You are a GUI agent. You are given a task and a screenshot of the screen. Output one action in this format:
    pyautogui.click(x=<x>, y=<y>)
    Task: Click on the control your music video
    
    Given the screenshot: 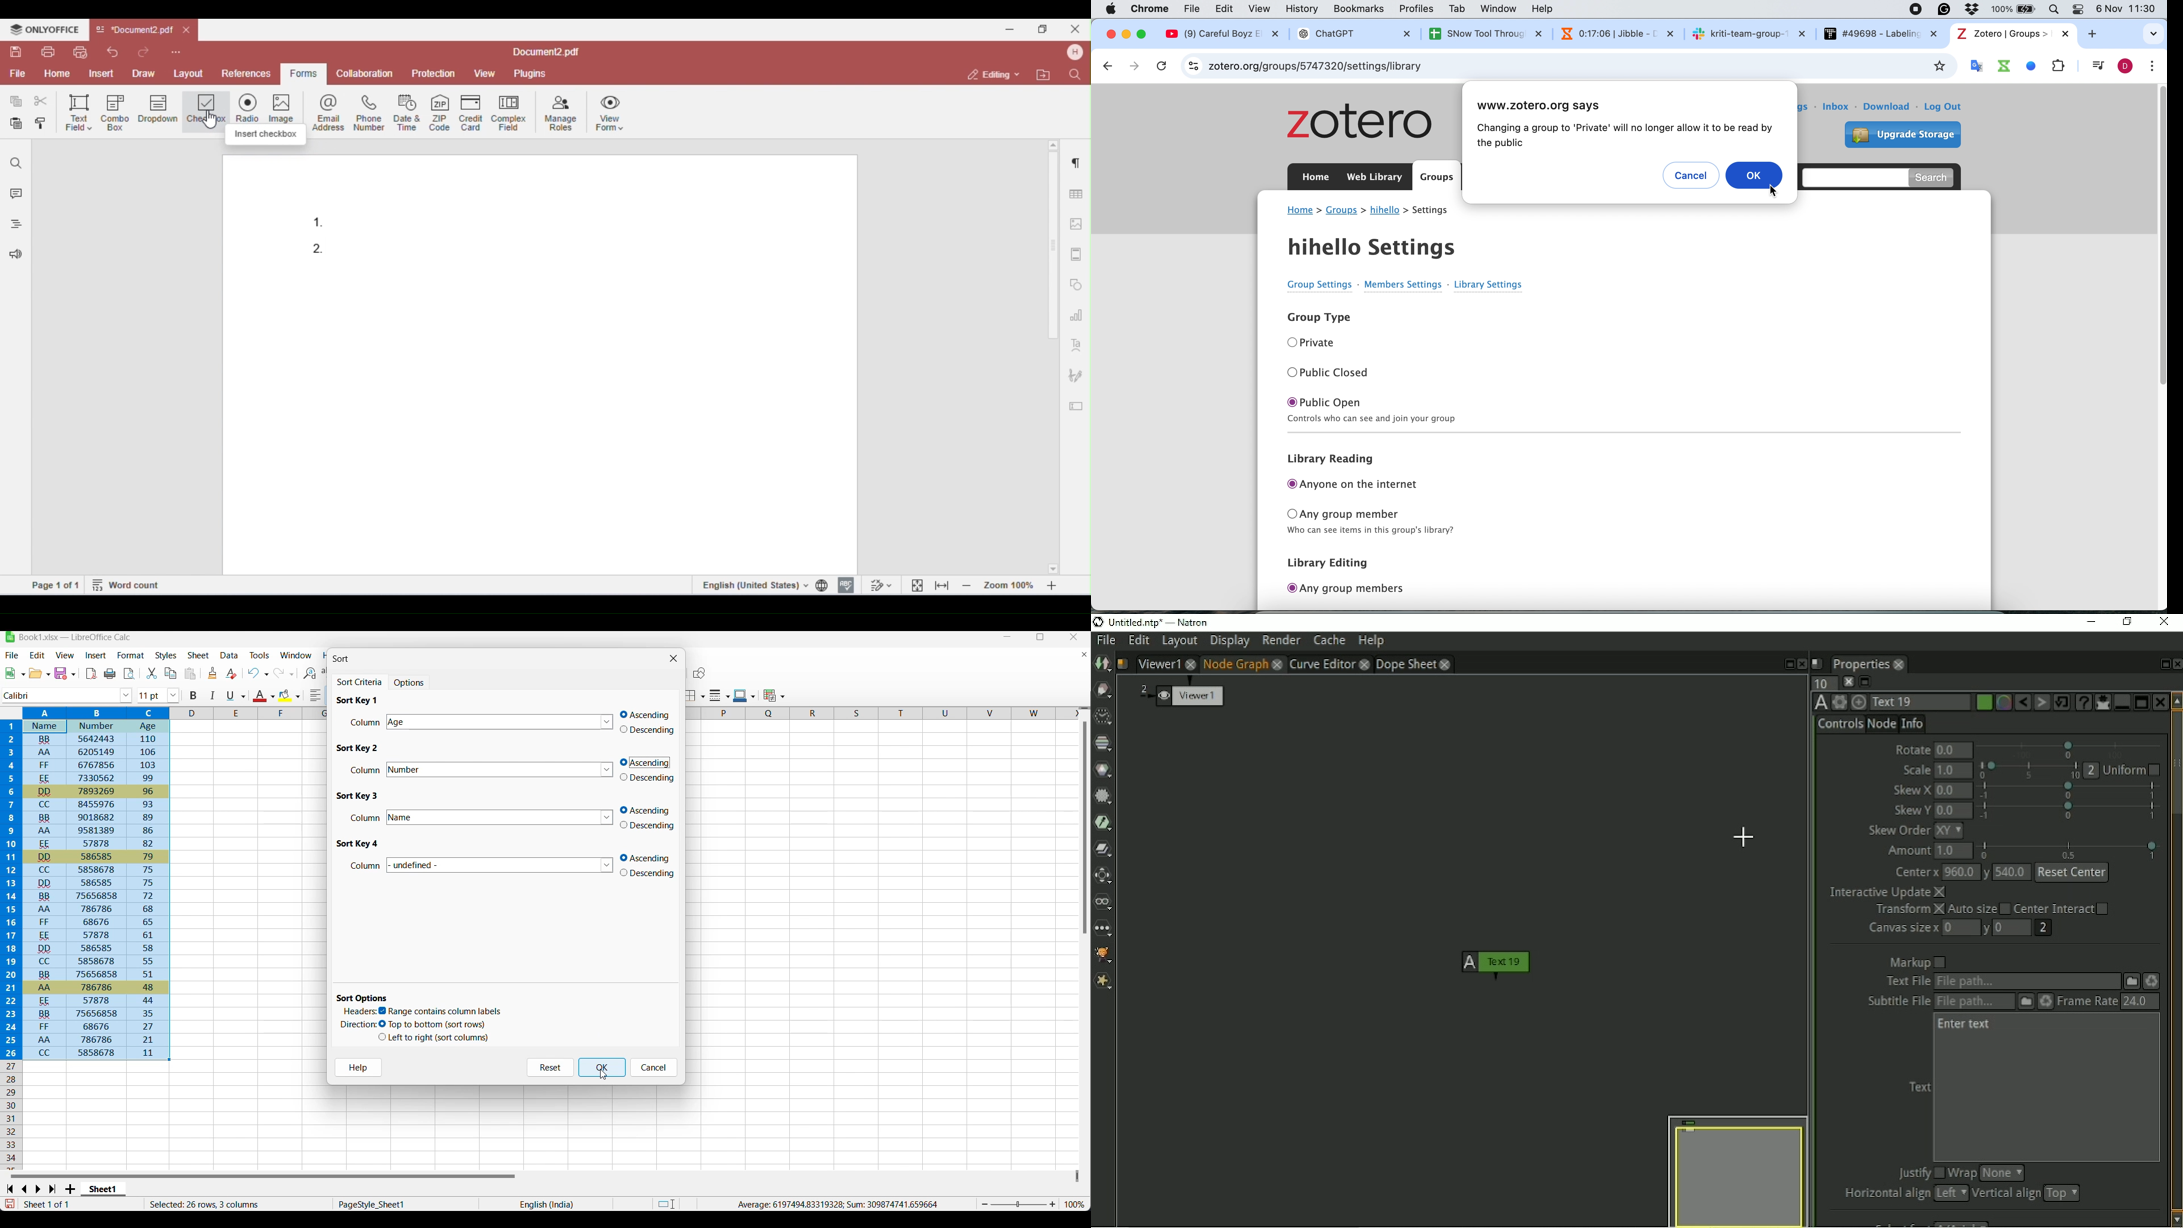 What is the action you would take?
    pyautogui.click(x=2096, y=66)
    